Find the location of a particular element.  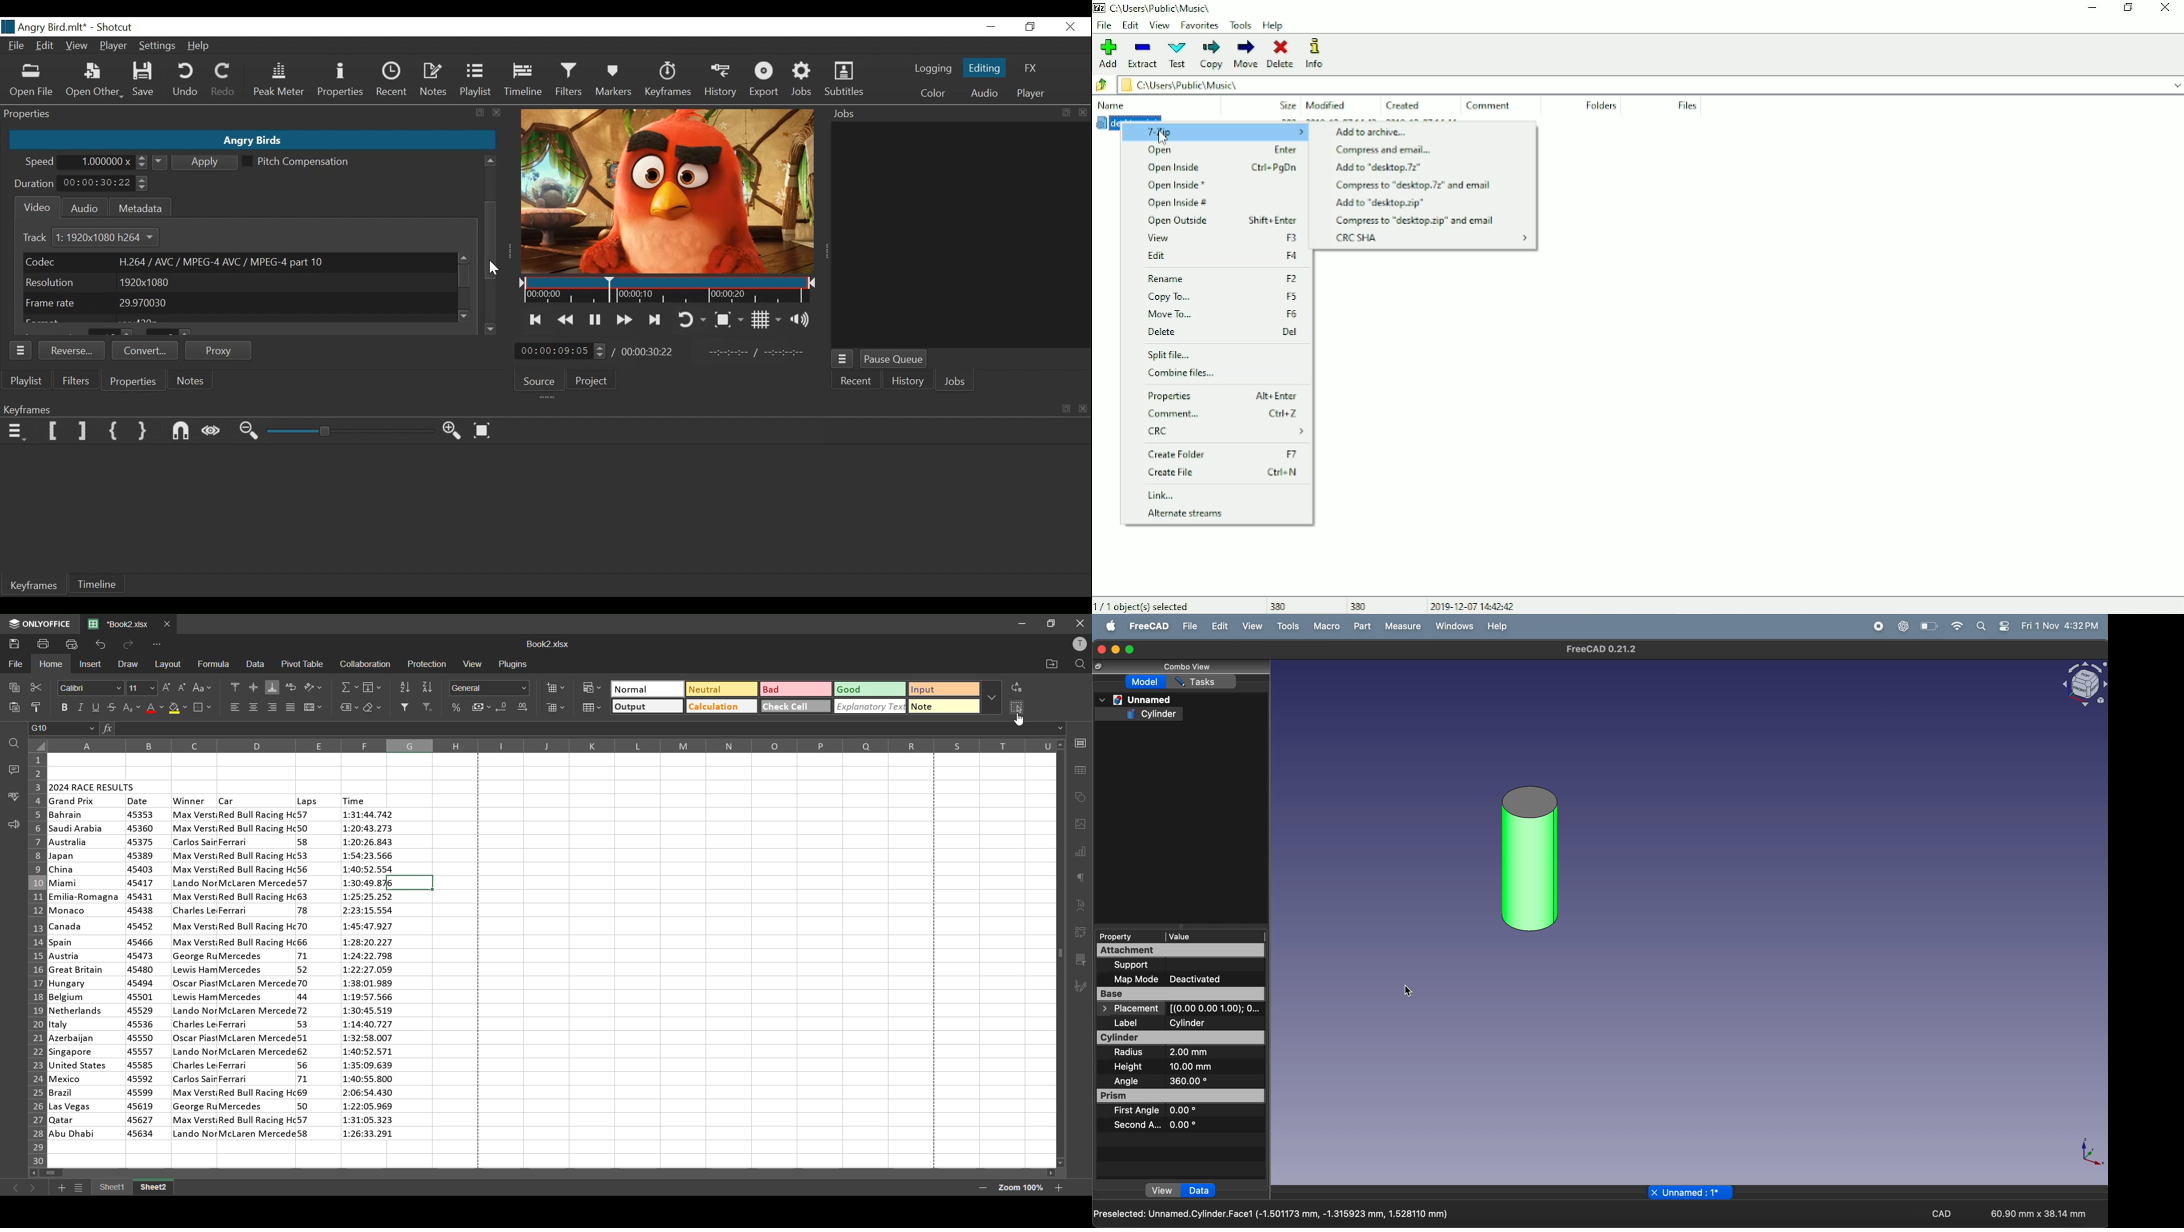

Show volume control is located at coordinates (802, 321).